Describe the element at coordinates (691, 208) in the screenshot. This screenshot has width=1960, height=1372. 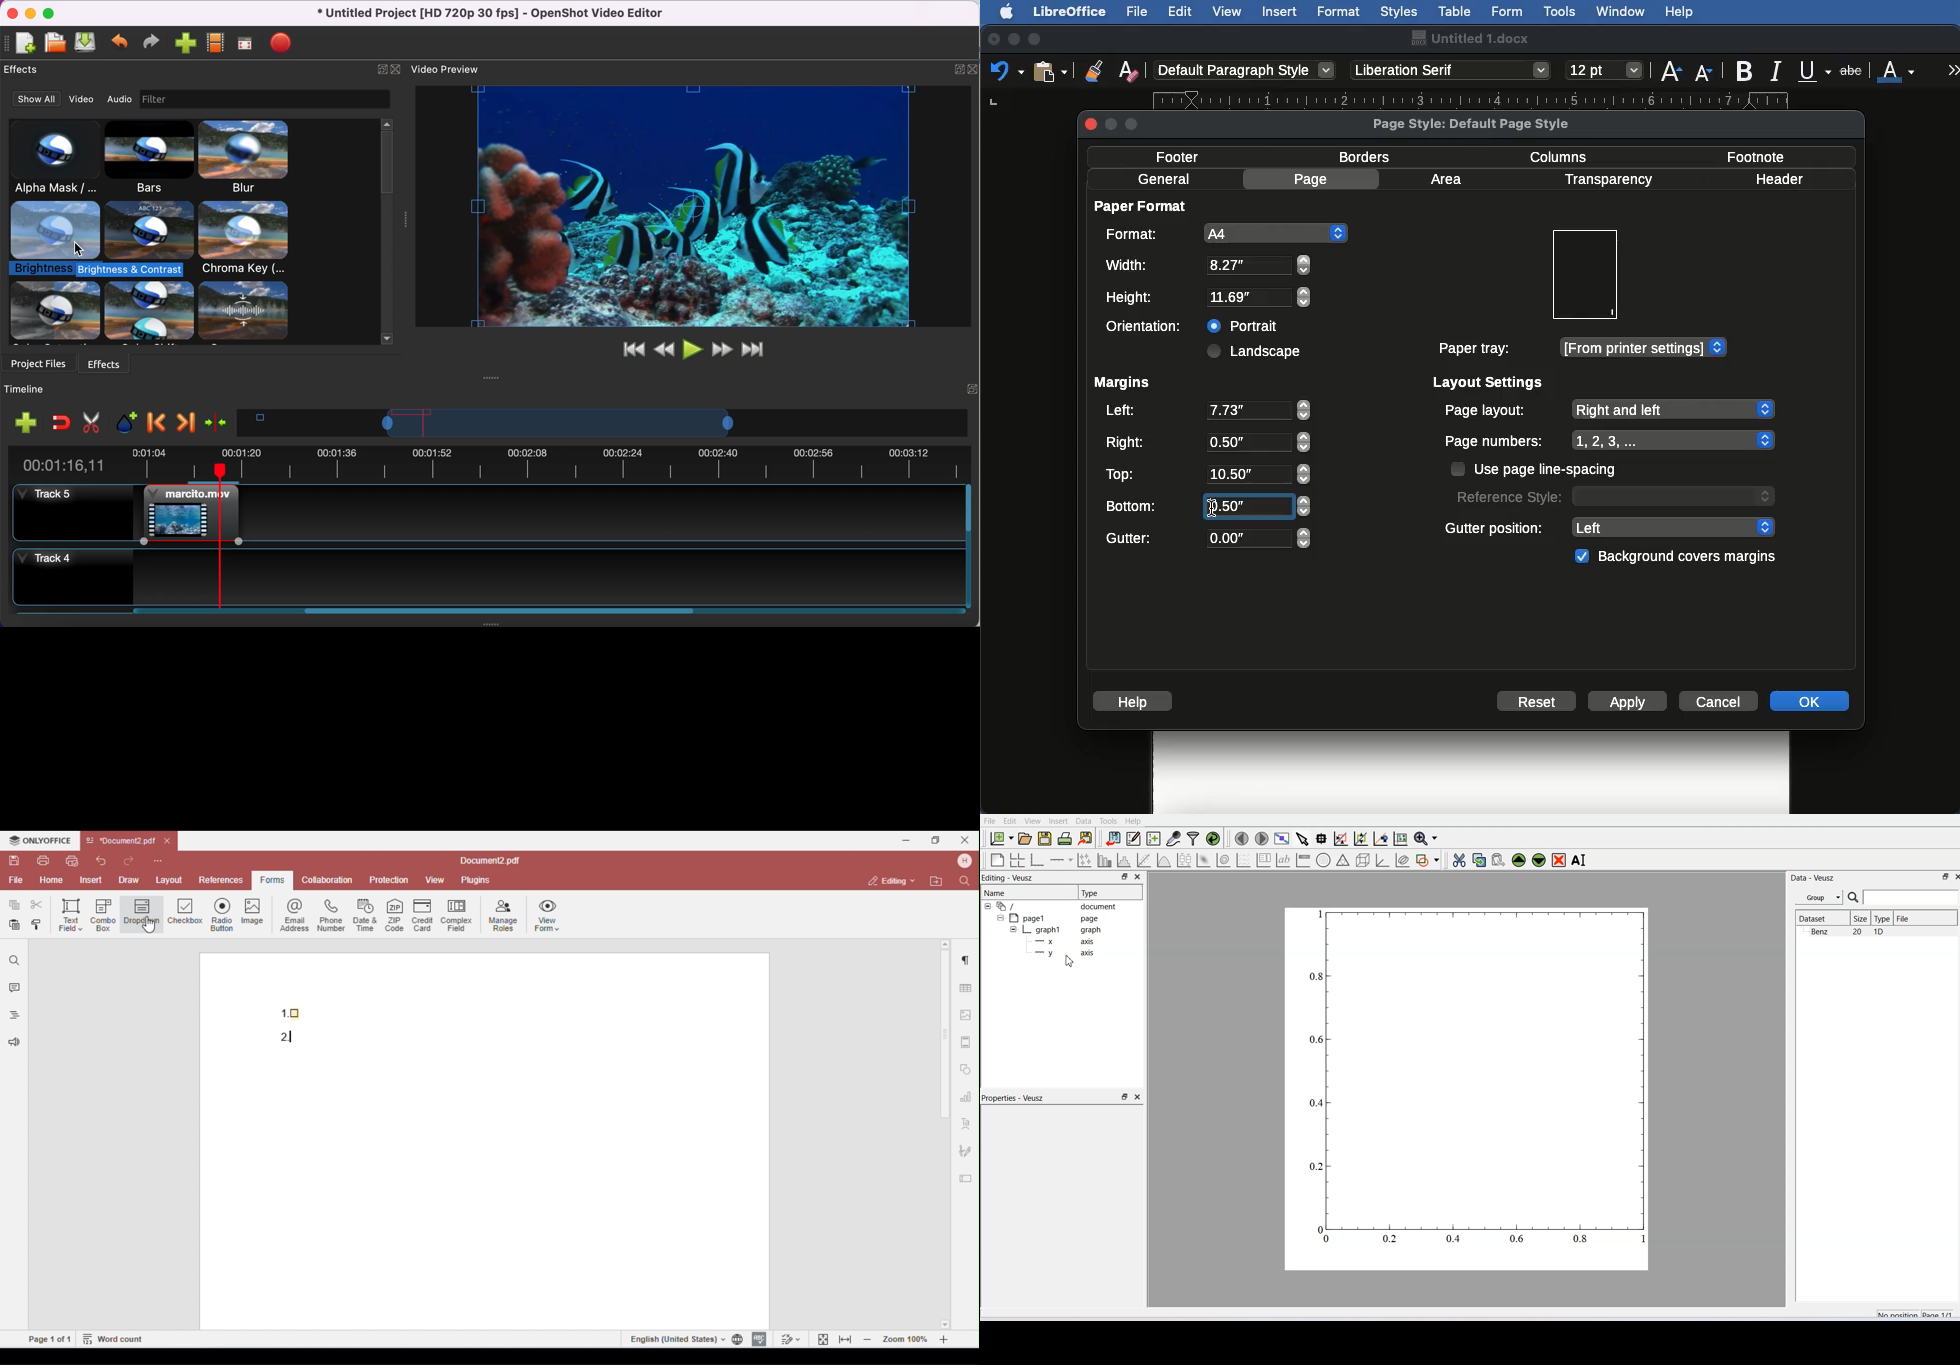
I see `video preview` at that location.